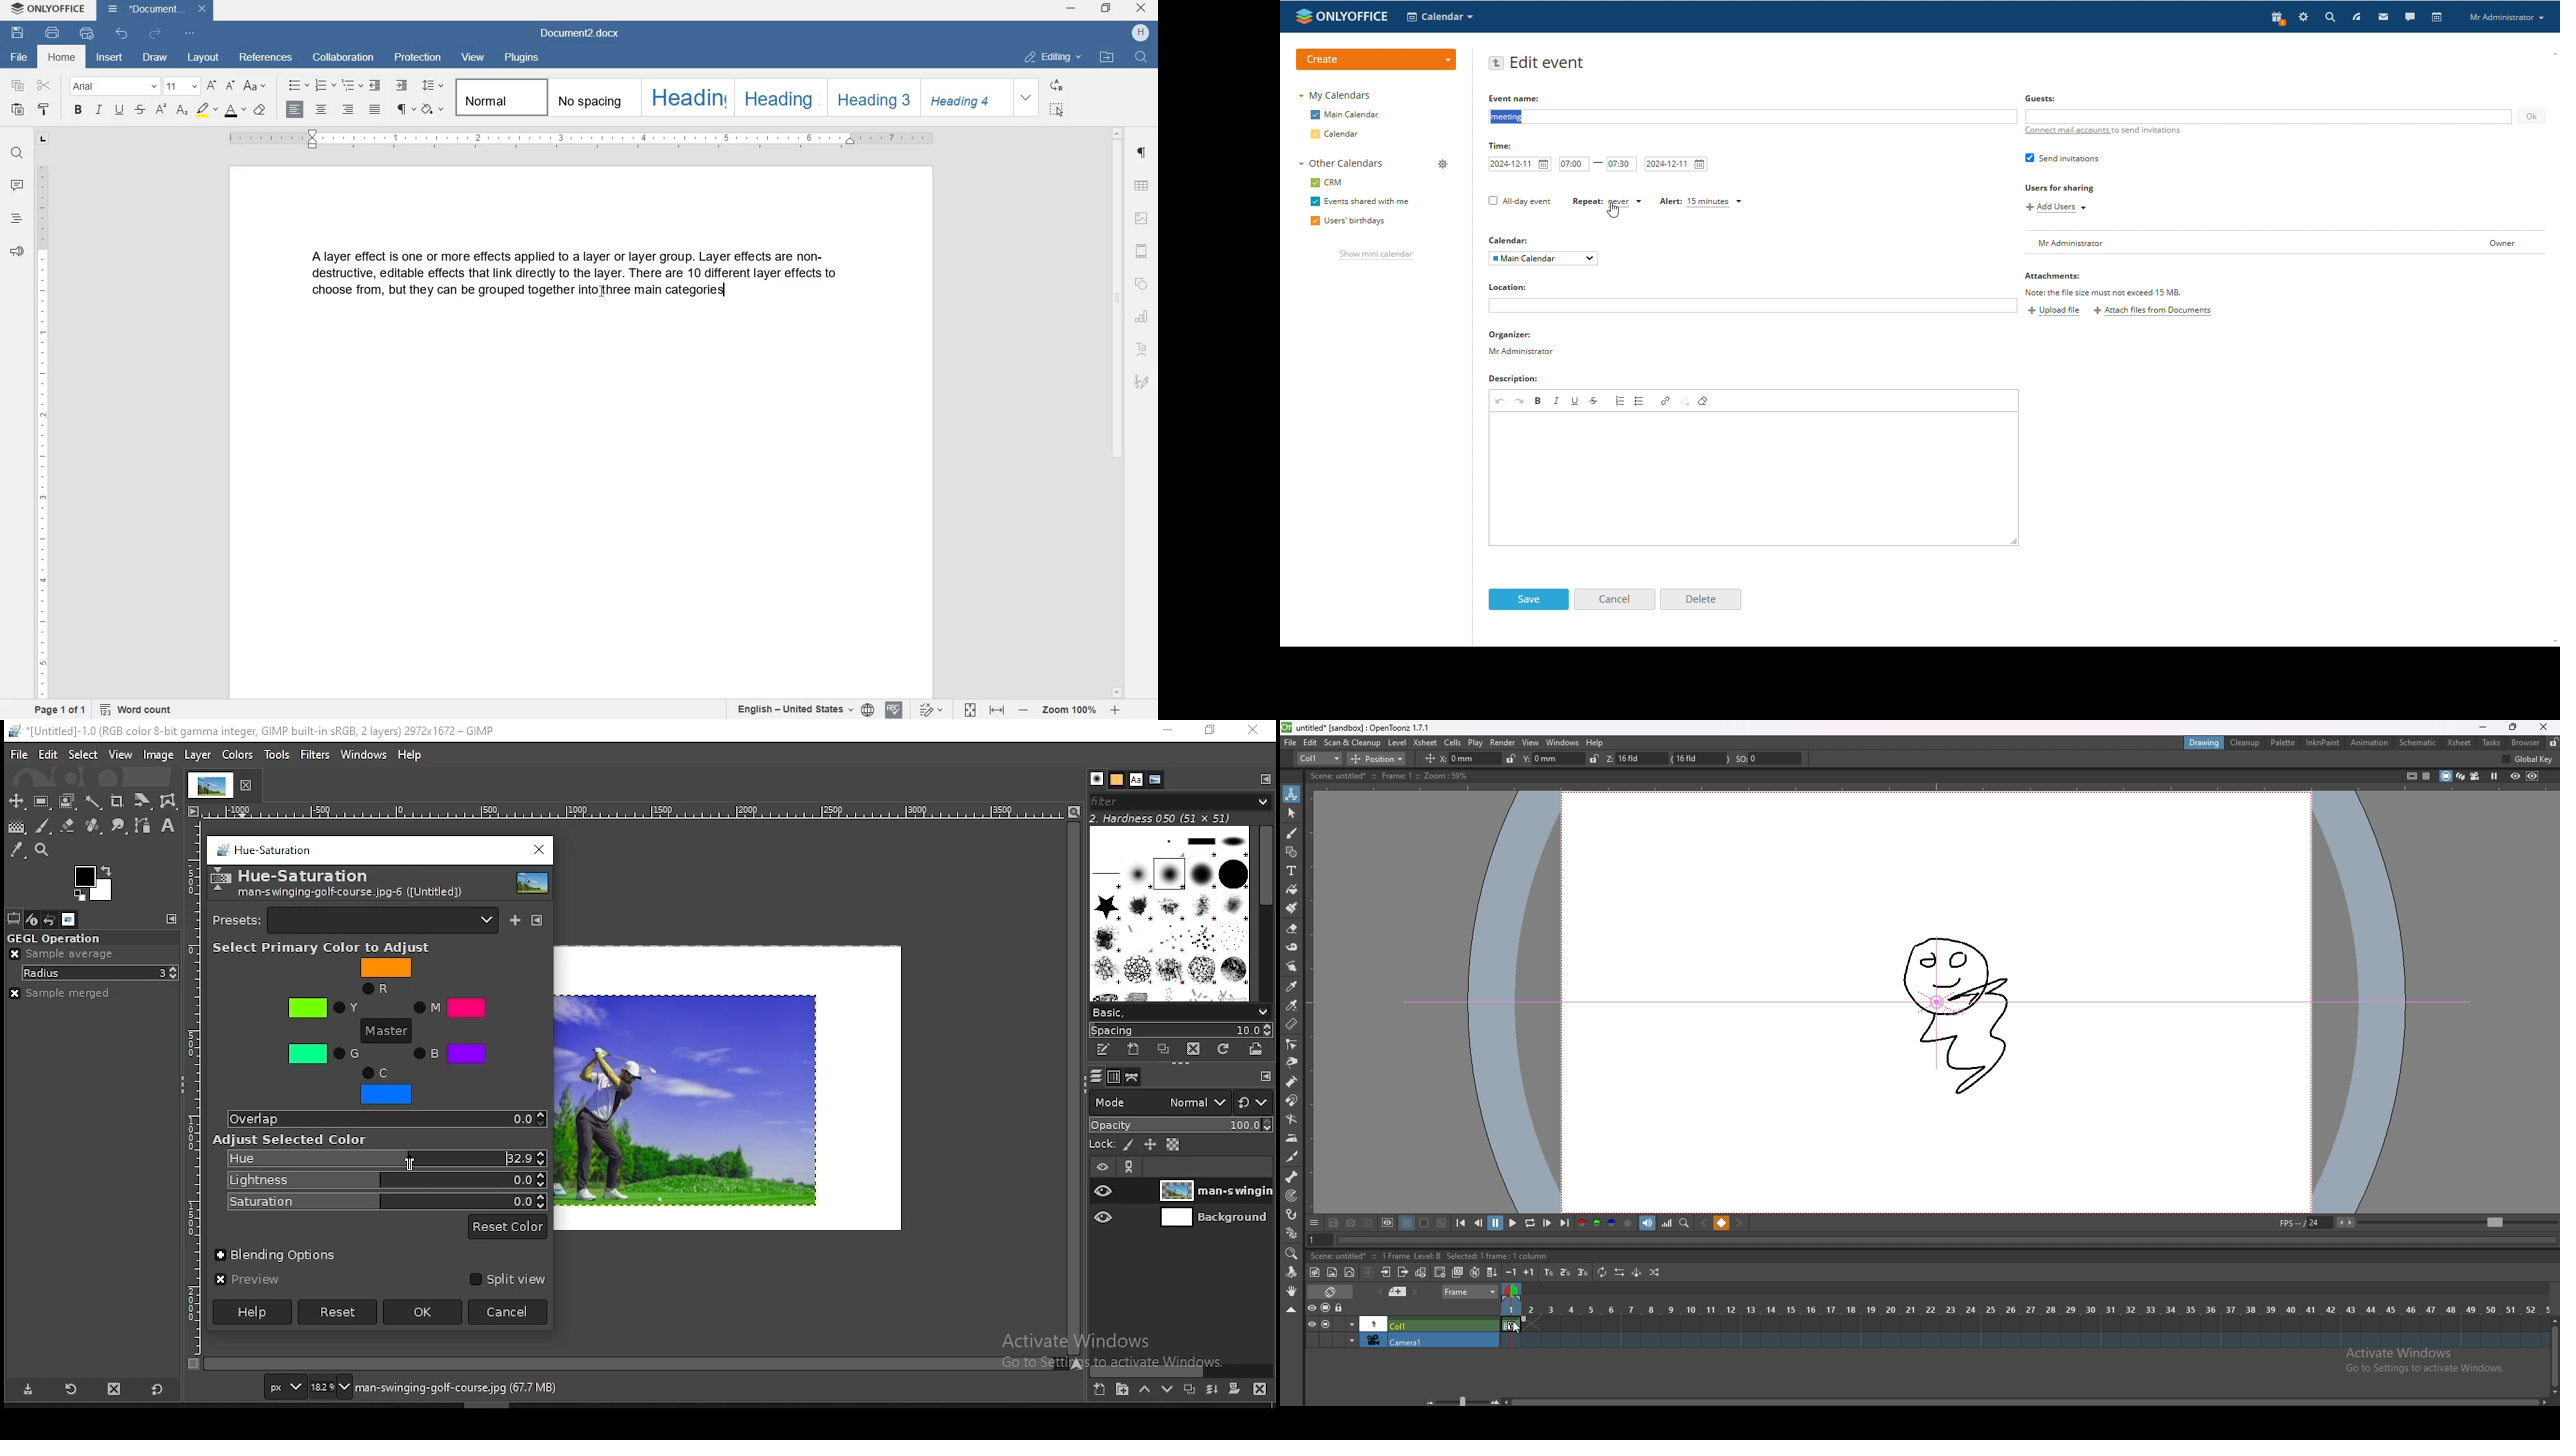 The image size is (2576, 1456). What do you see at coordinates (2269, 117) in the screenshot?
I see `add guests` at bounding box center [2269, 117].